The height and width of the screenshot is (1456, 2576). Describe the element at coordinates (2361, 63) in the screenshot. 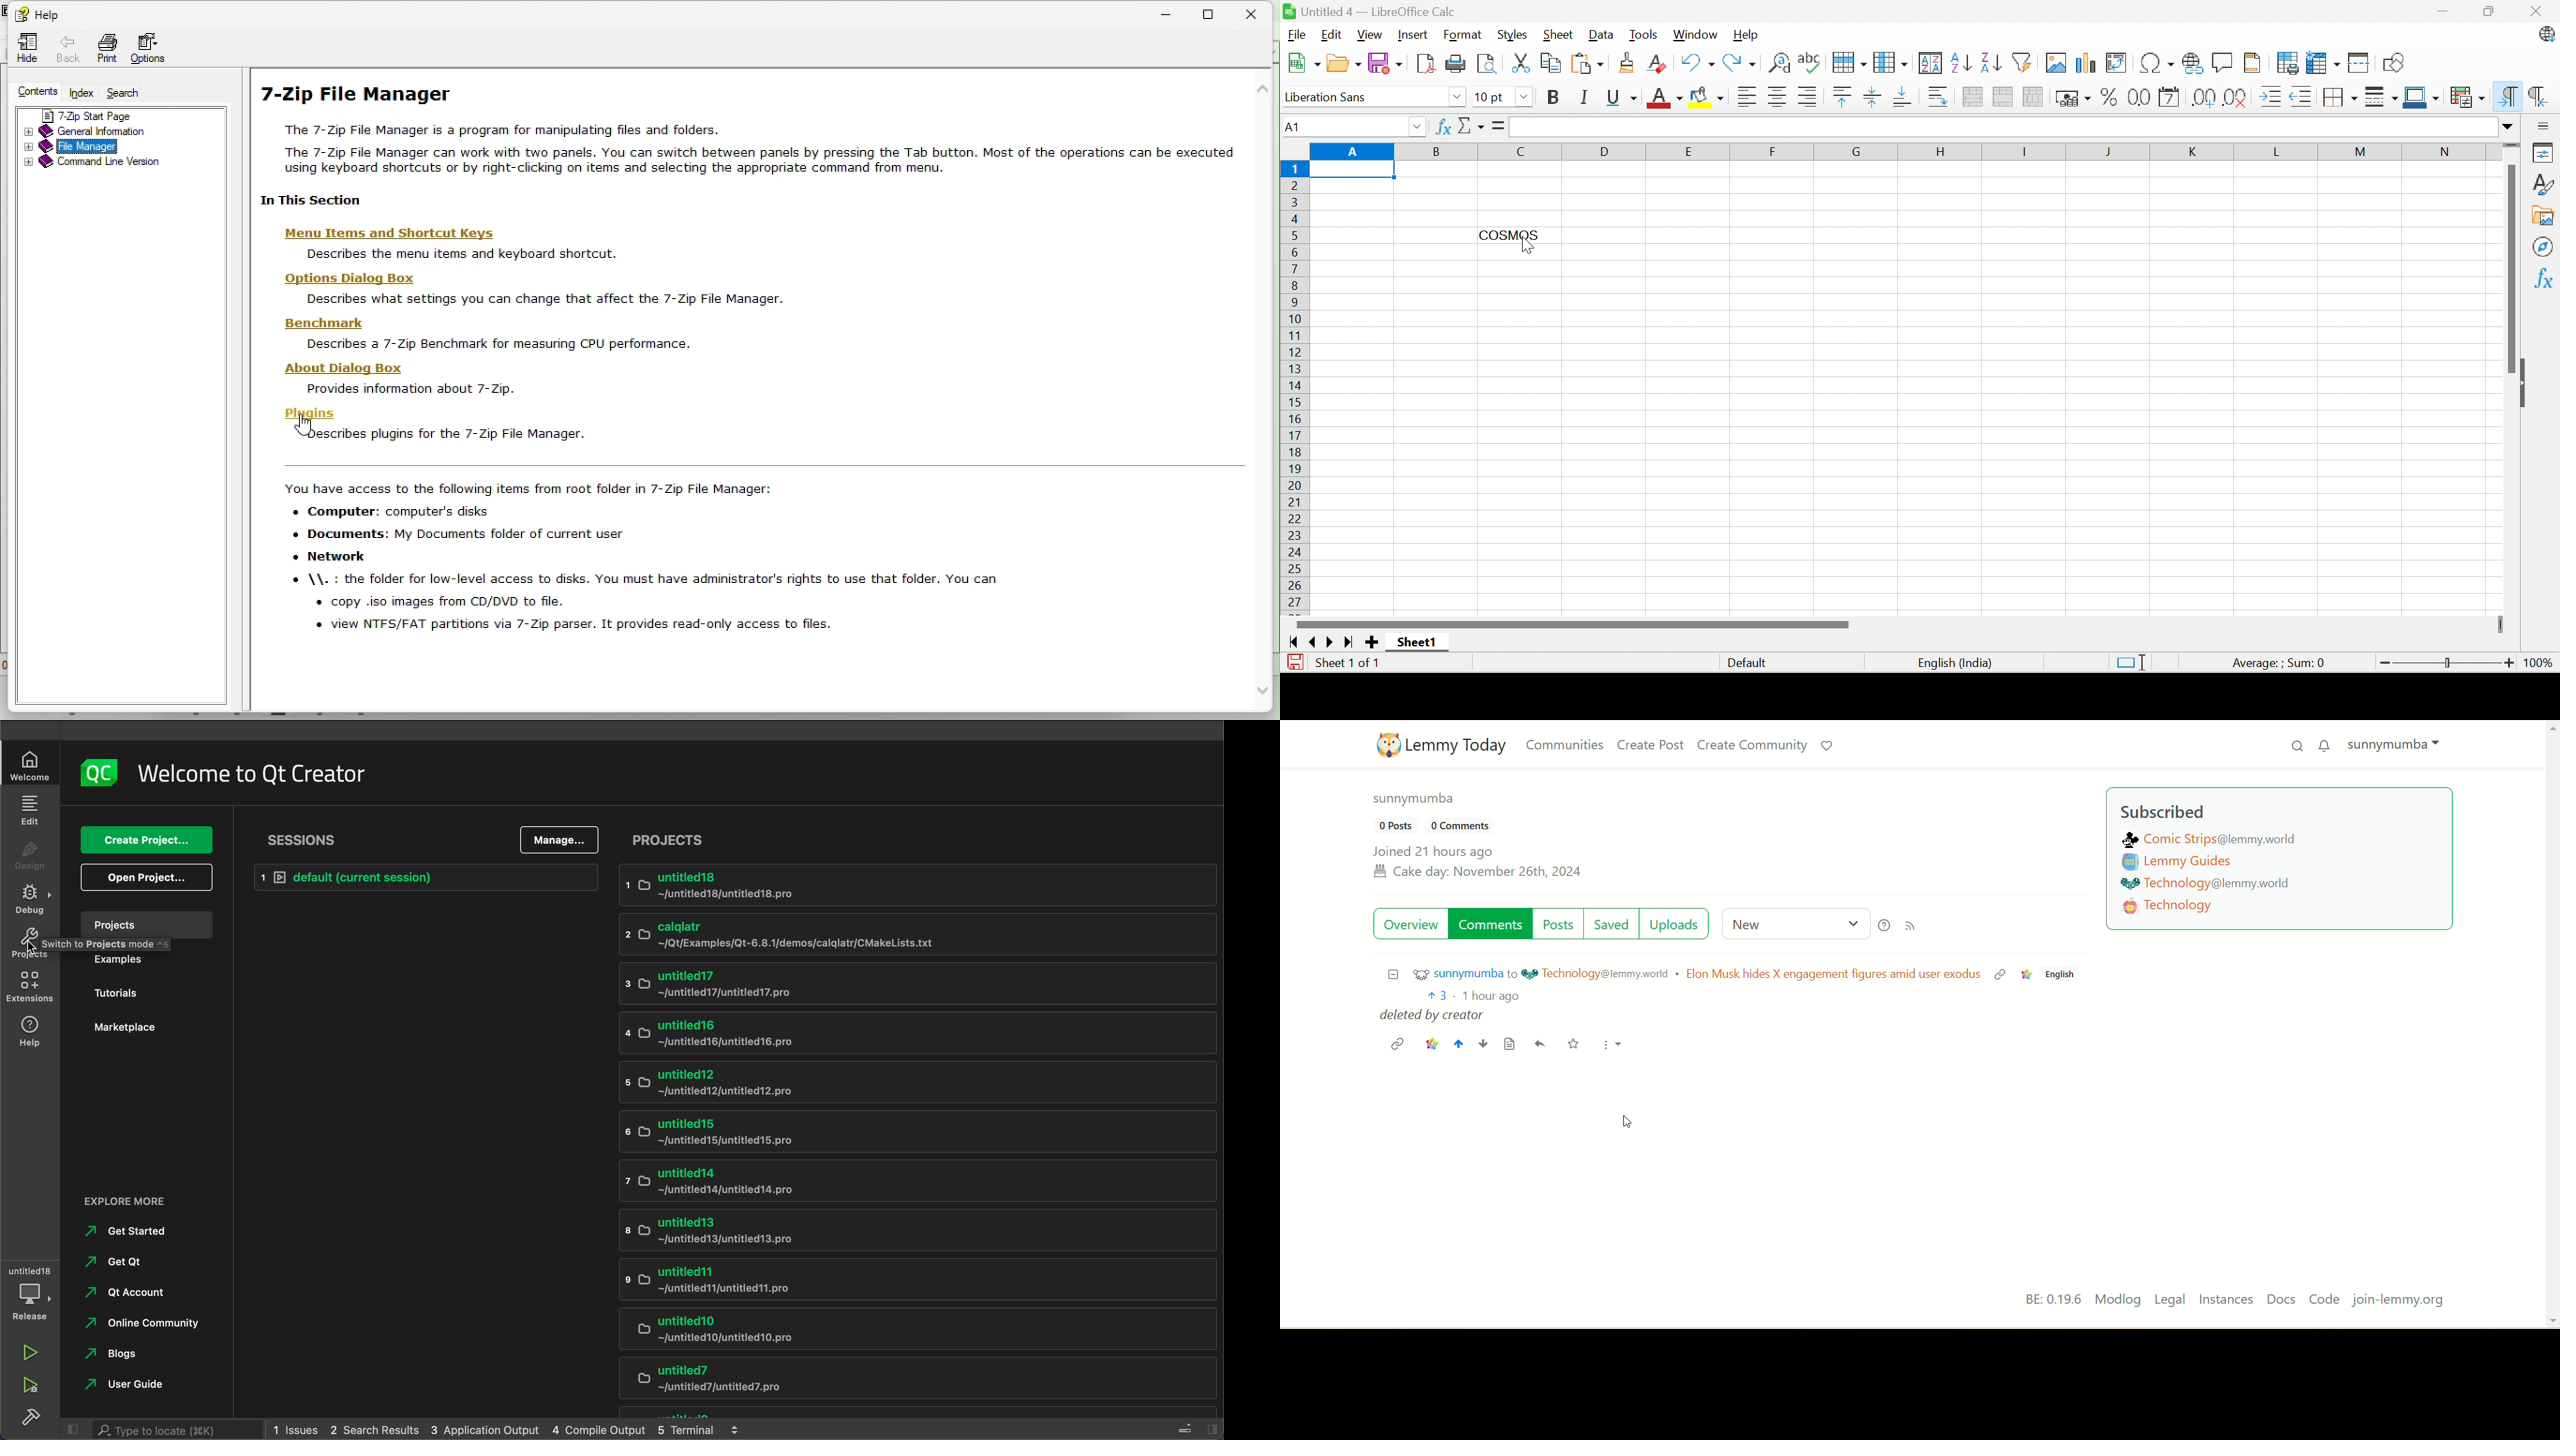

I see `Split Window` at that location.